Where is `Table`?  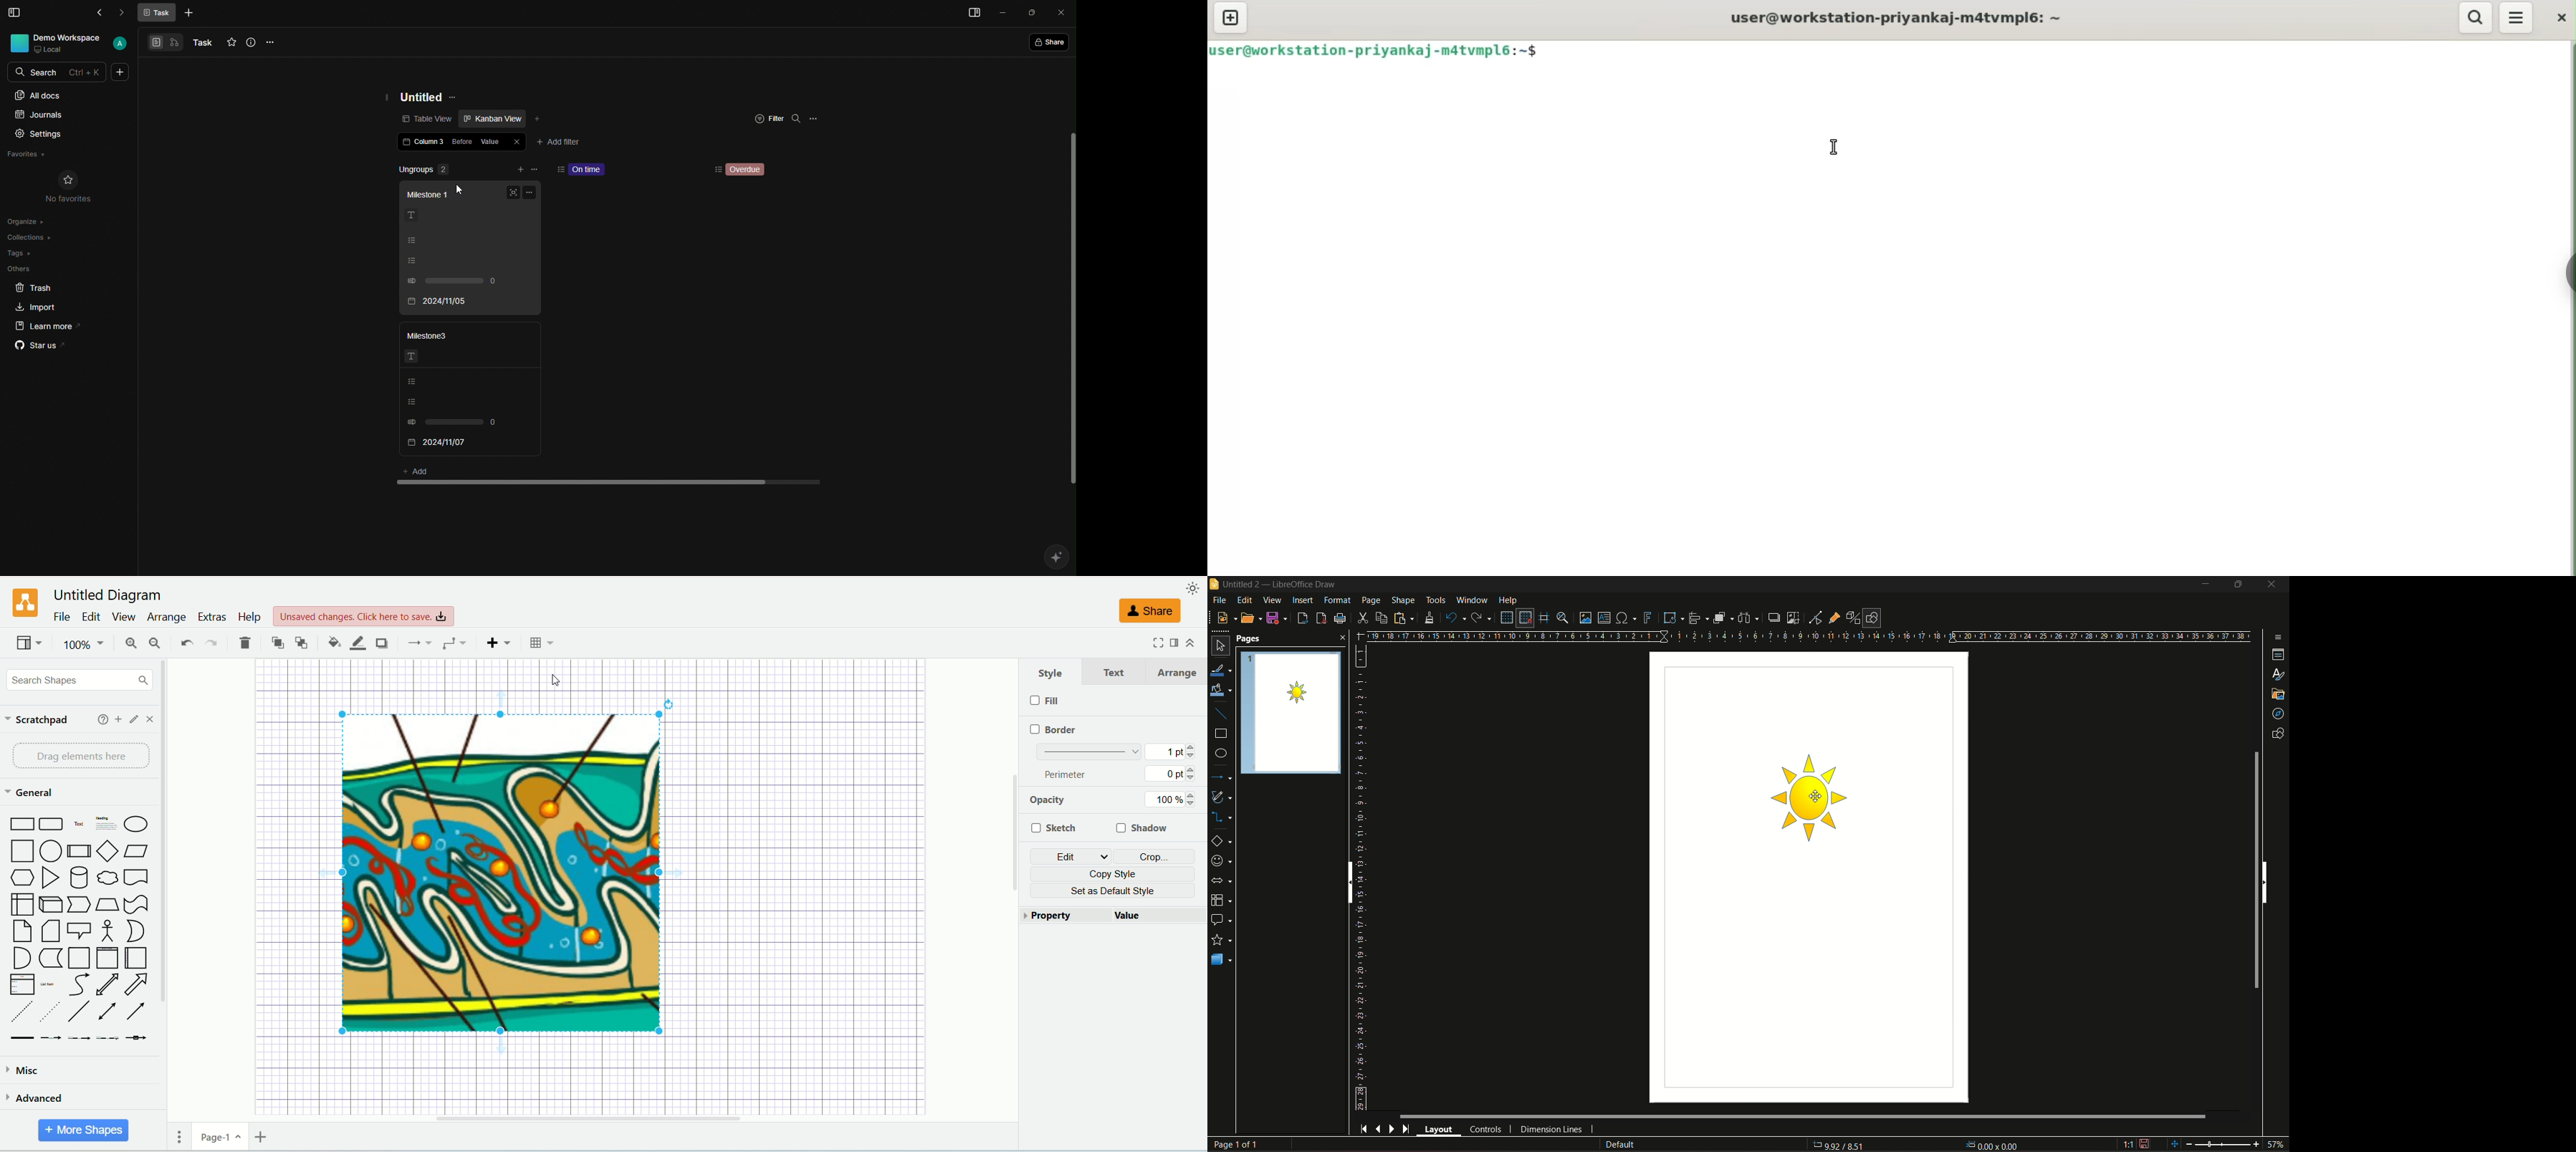 Table is located at coordinates (539, 643).